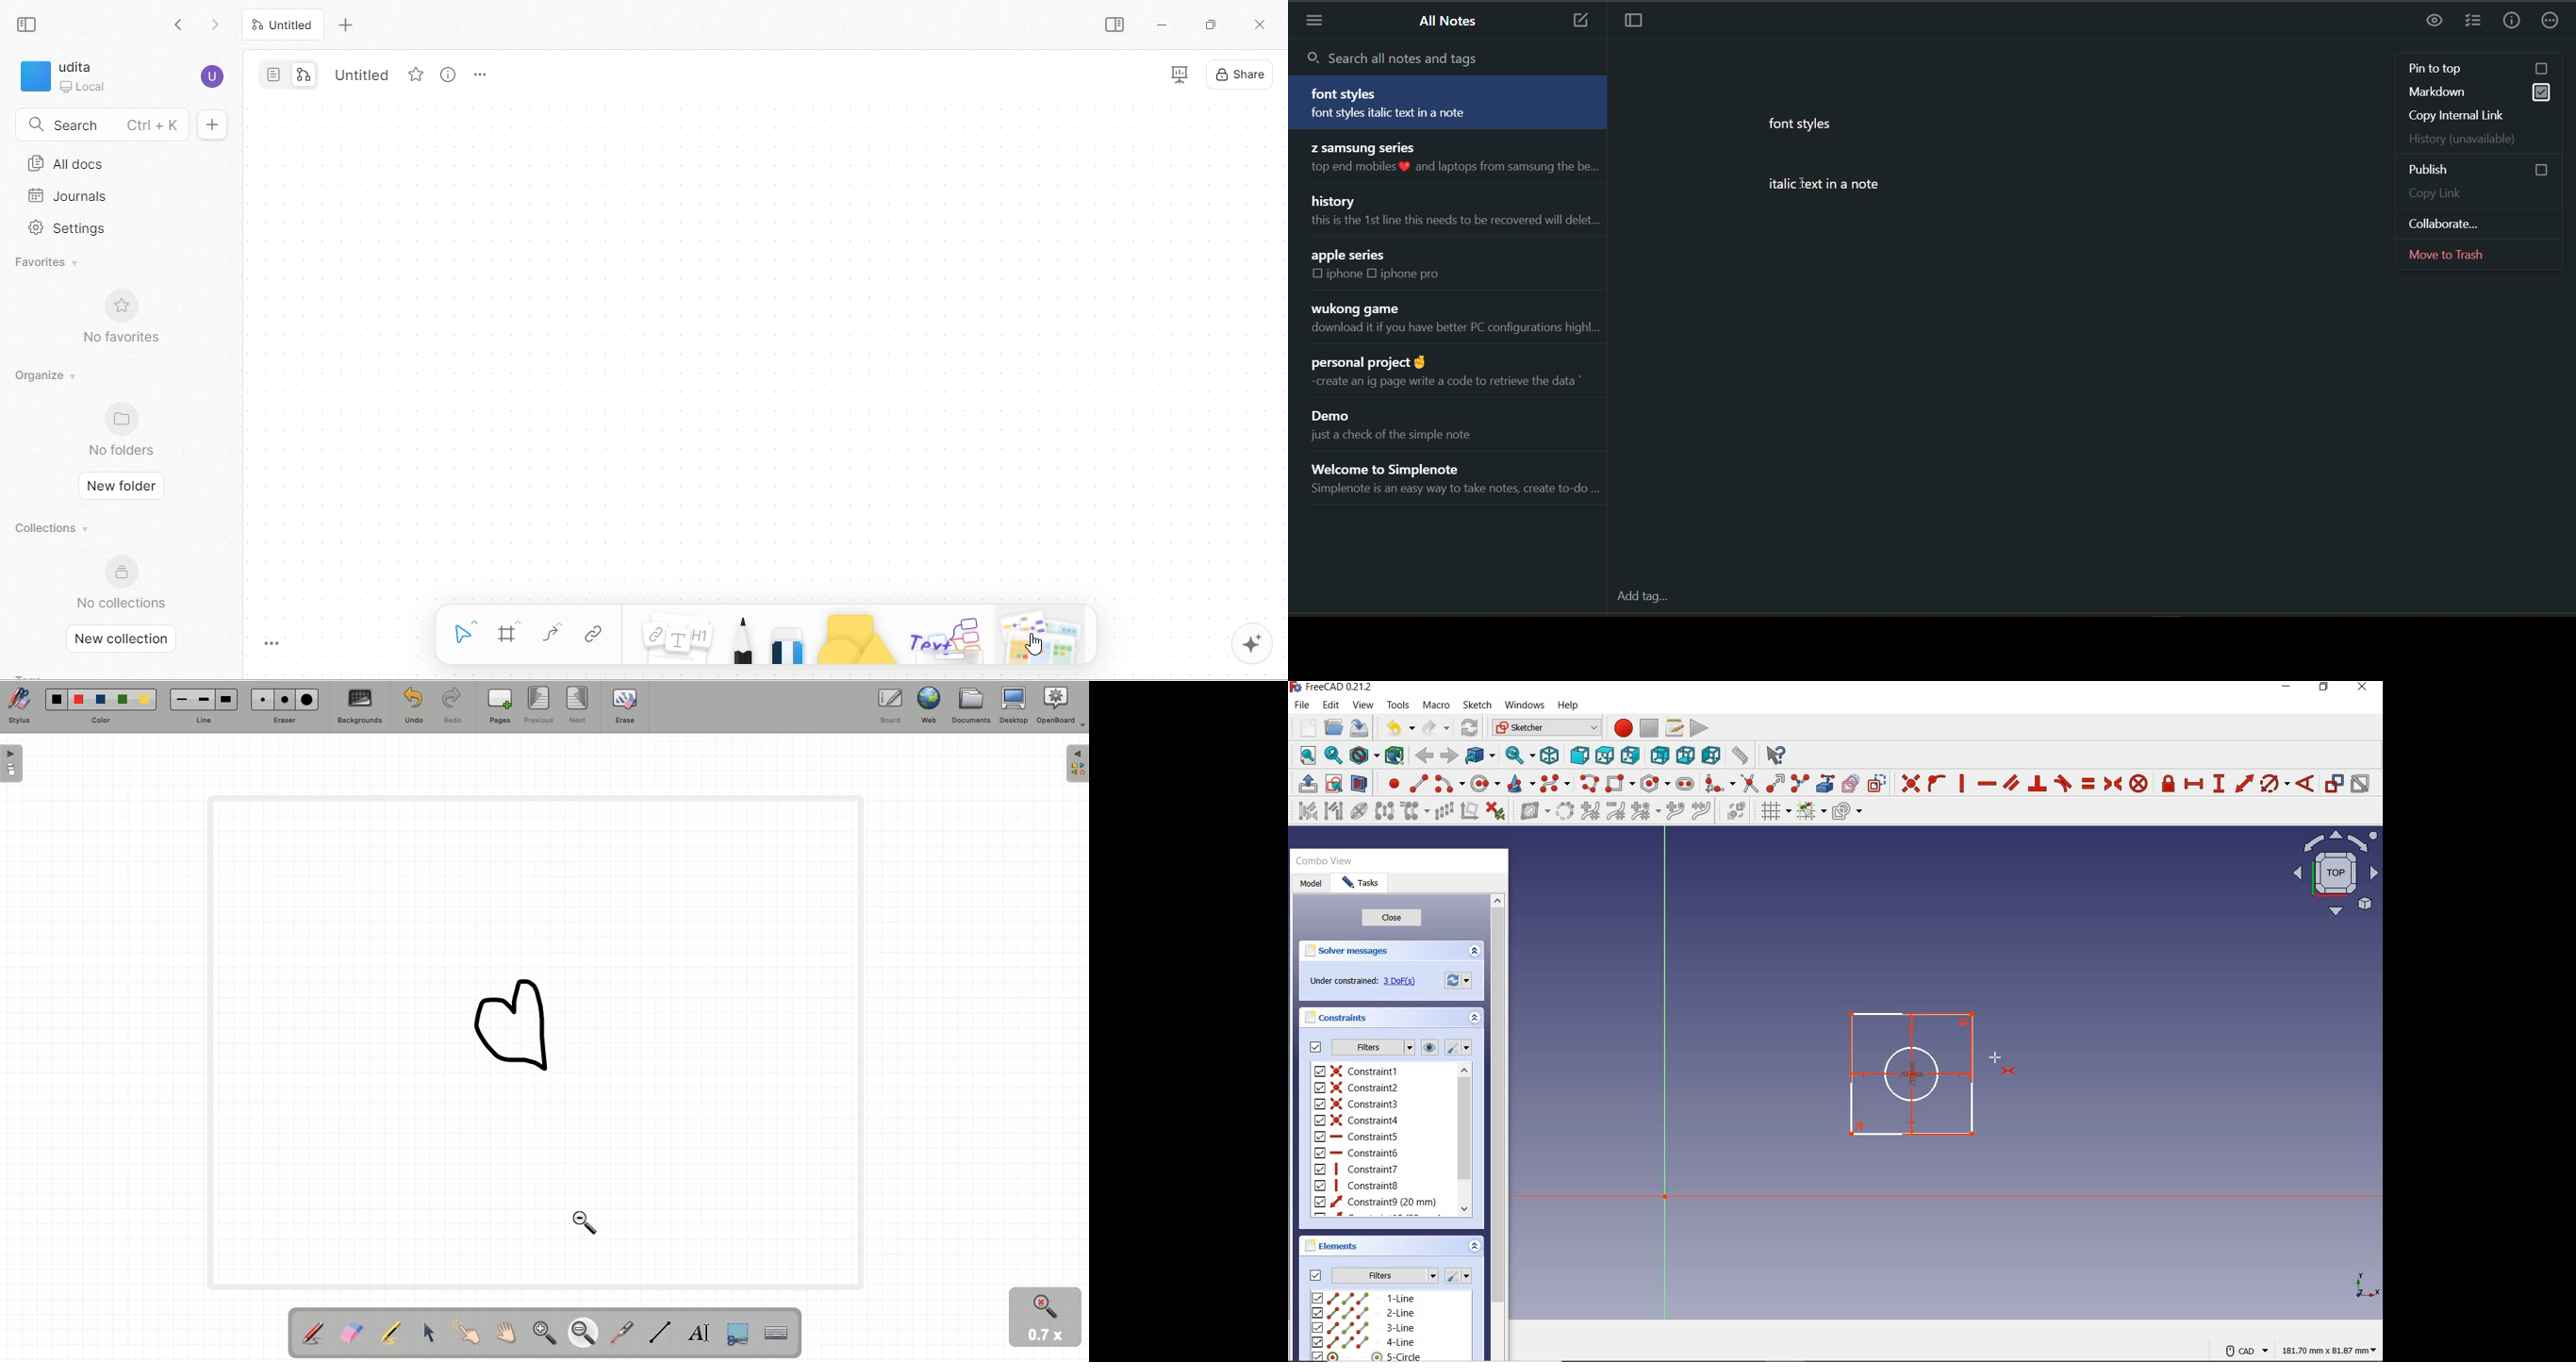 The width and height of the screenshot is (2576, 1372). What do you see at coordinates (2361, 784) in the screenshot?
I see `activate/deactivate constraint` at bounding box center [2361, 784].